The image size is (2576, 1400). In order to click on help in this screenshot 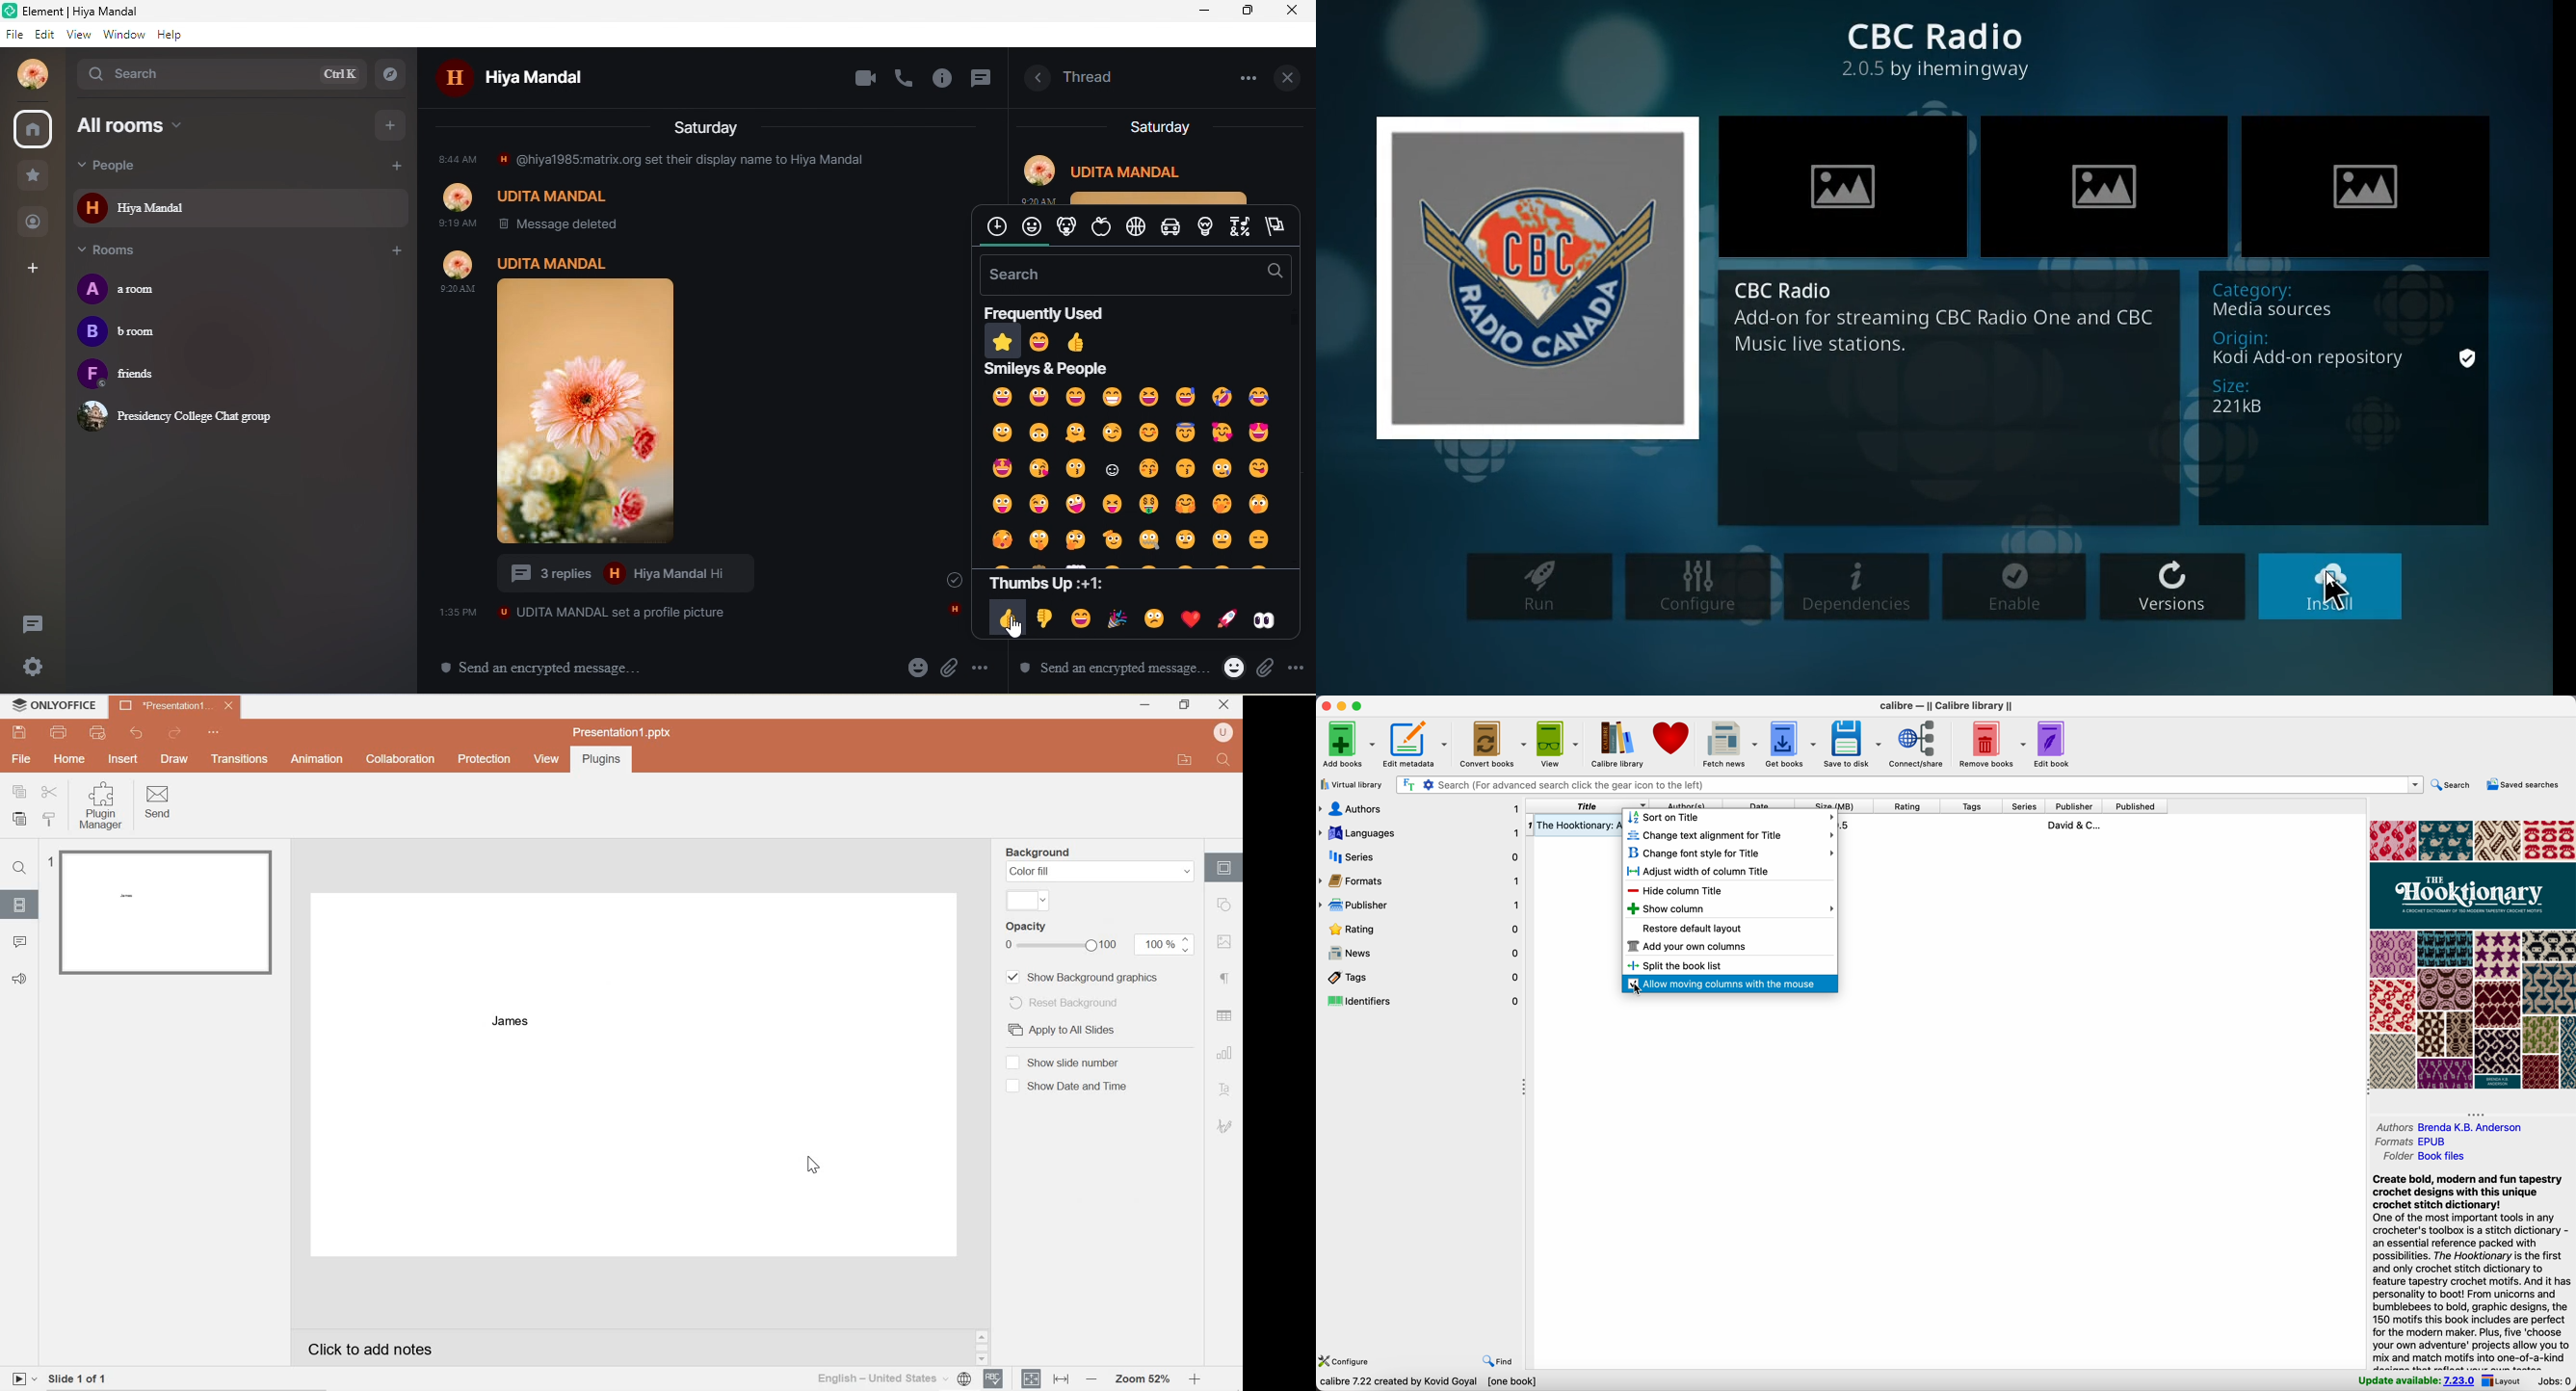, I will do `click(171, 35)`.